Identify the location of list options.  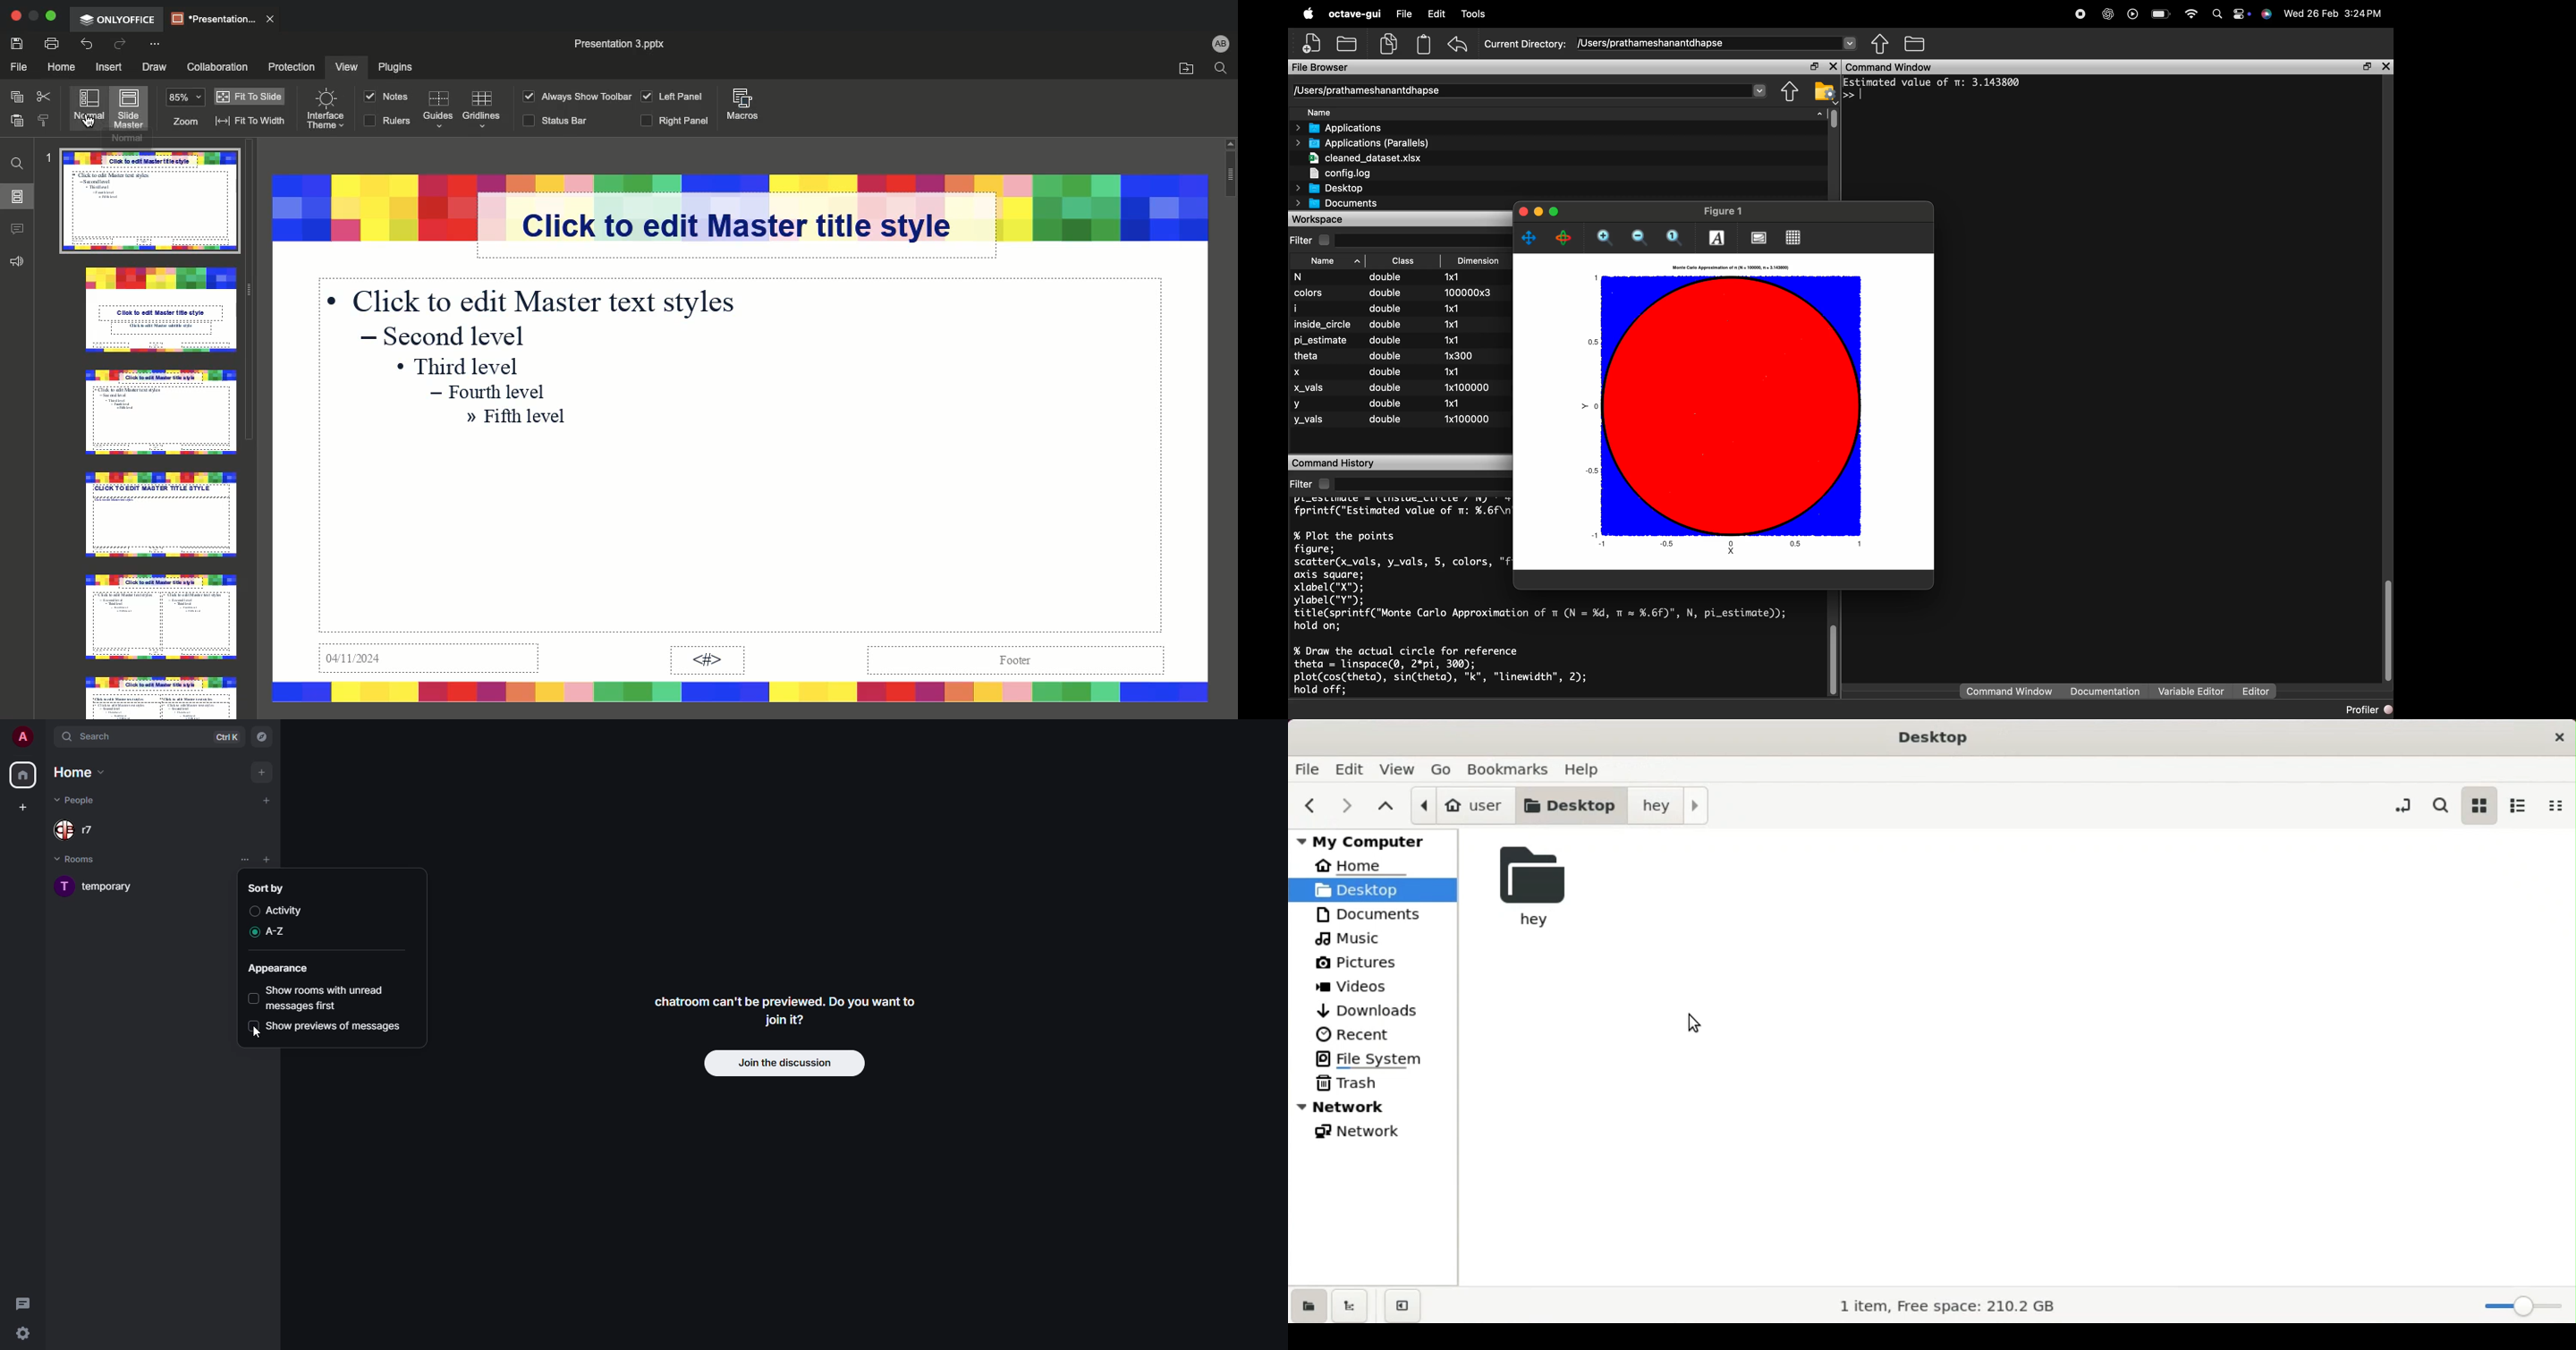
(246, 858).